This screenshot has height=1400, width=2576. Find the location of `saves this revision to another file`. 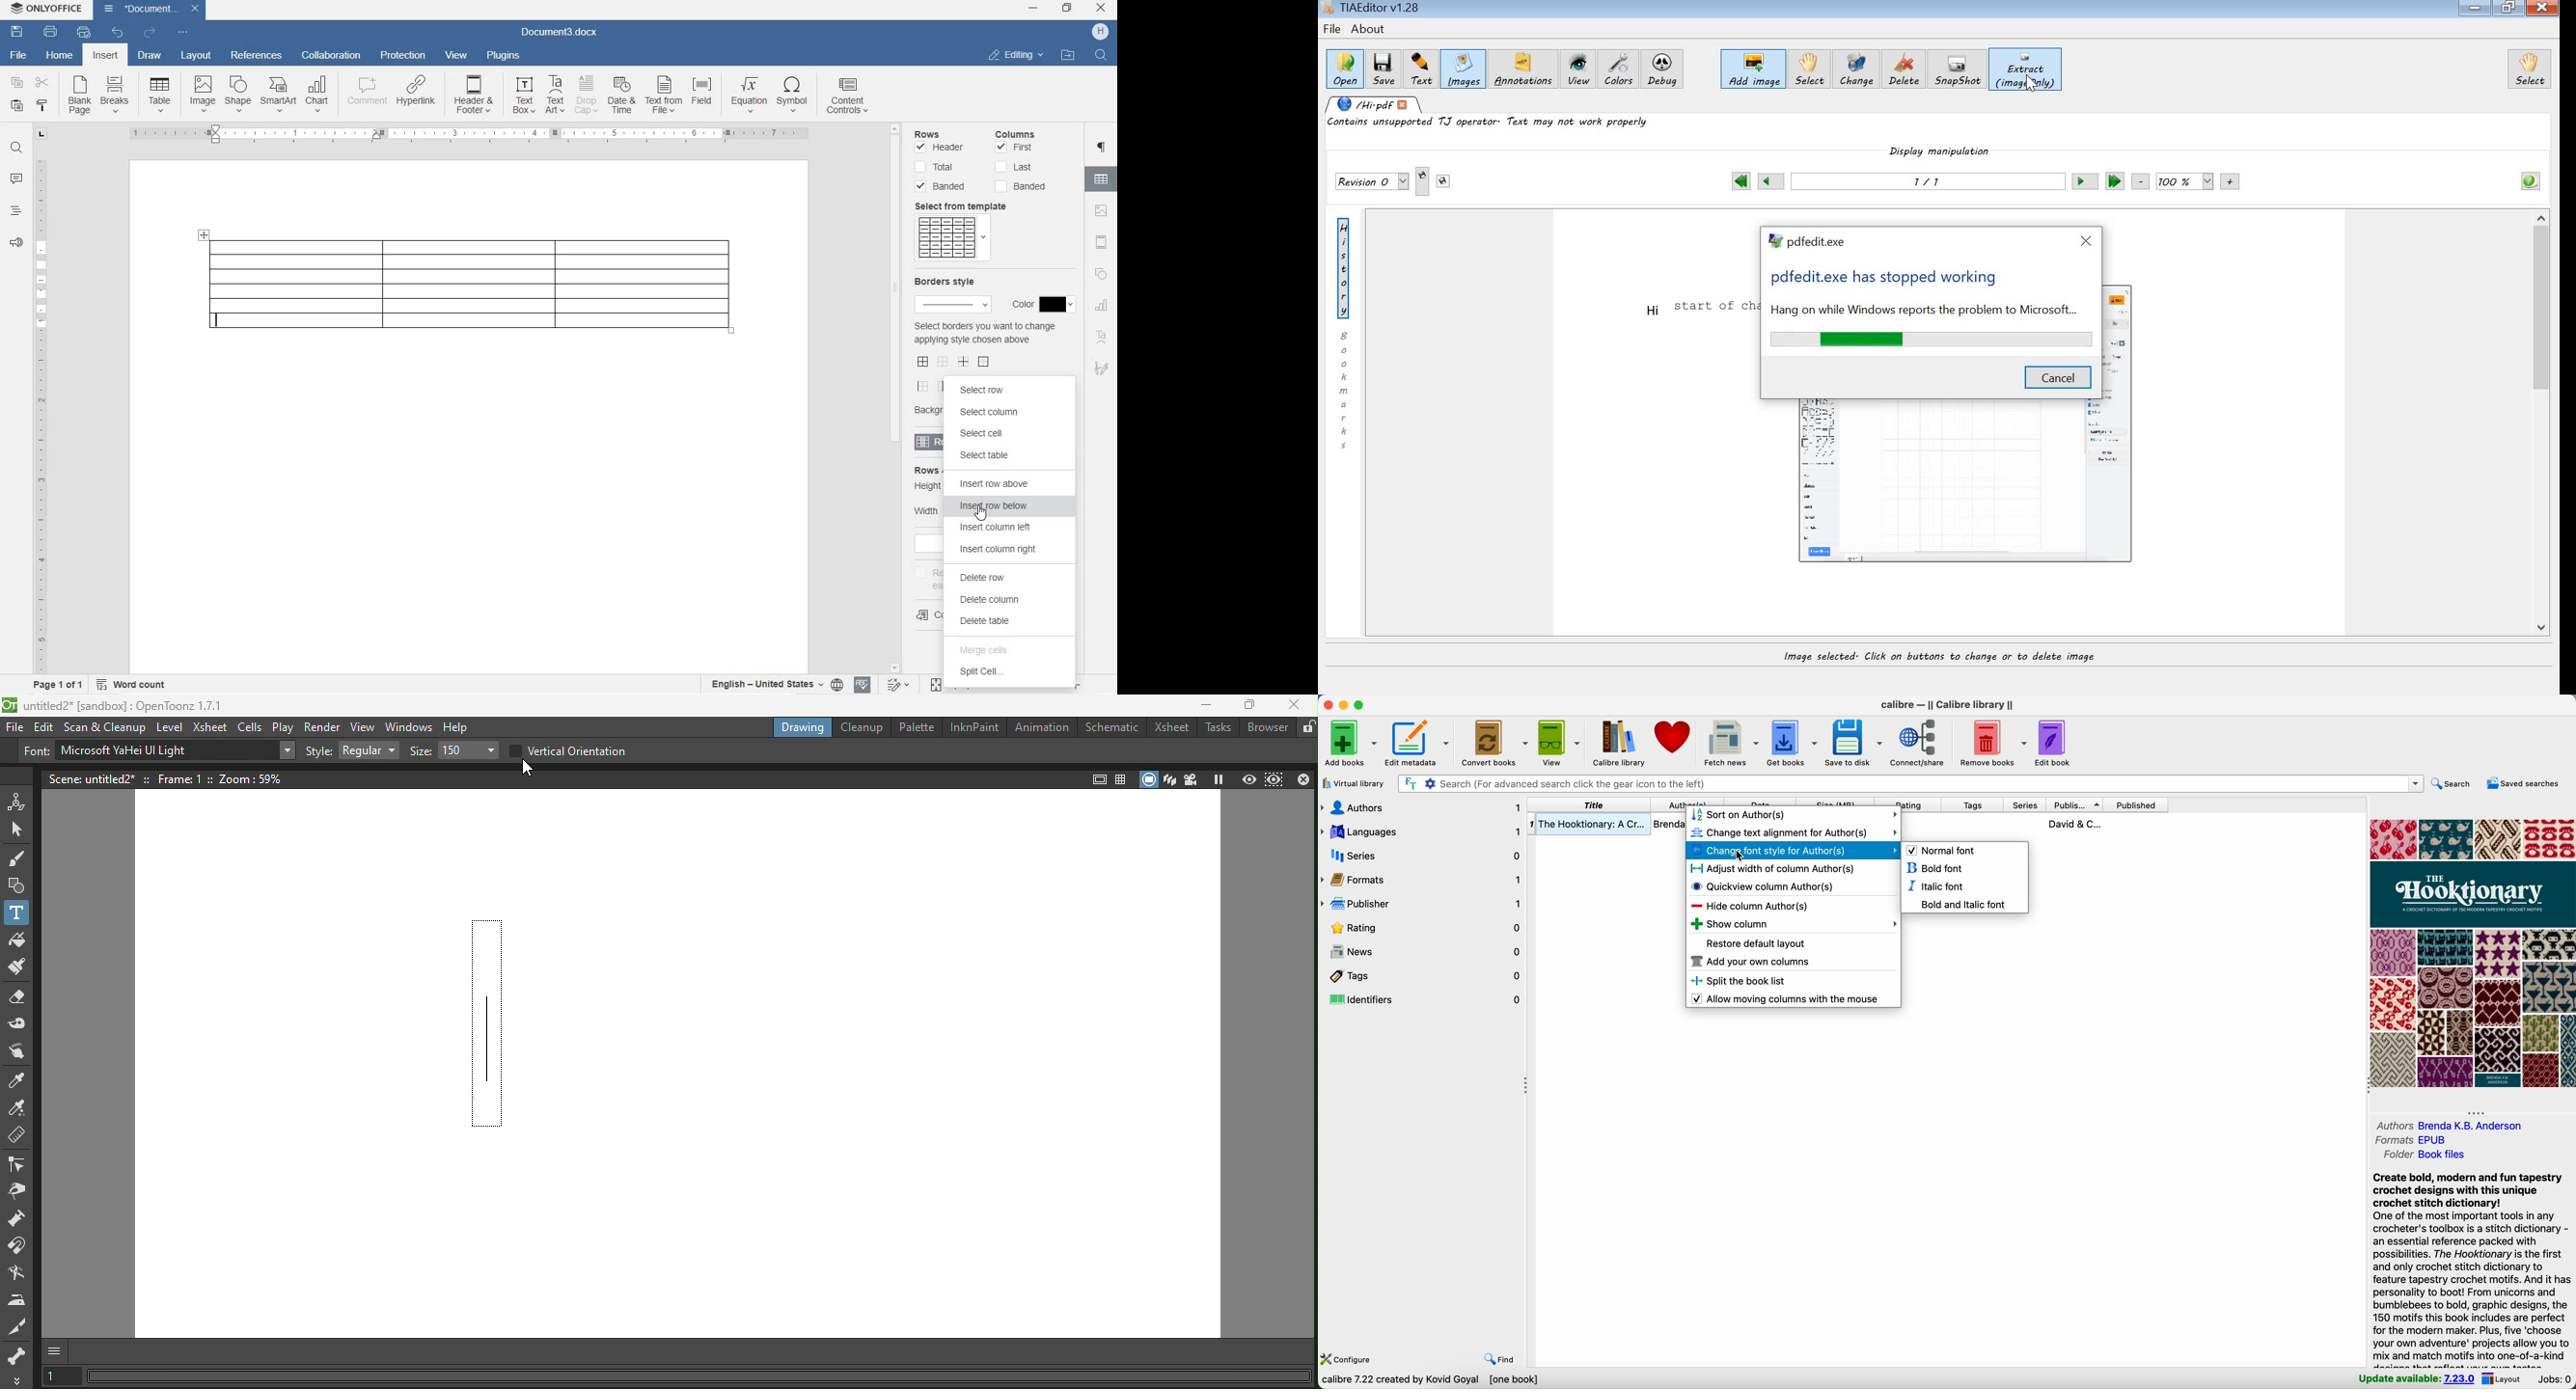

saves this revision to another file is located at coordinates (1443, 181).